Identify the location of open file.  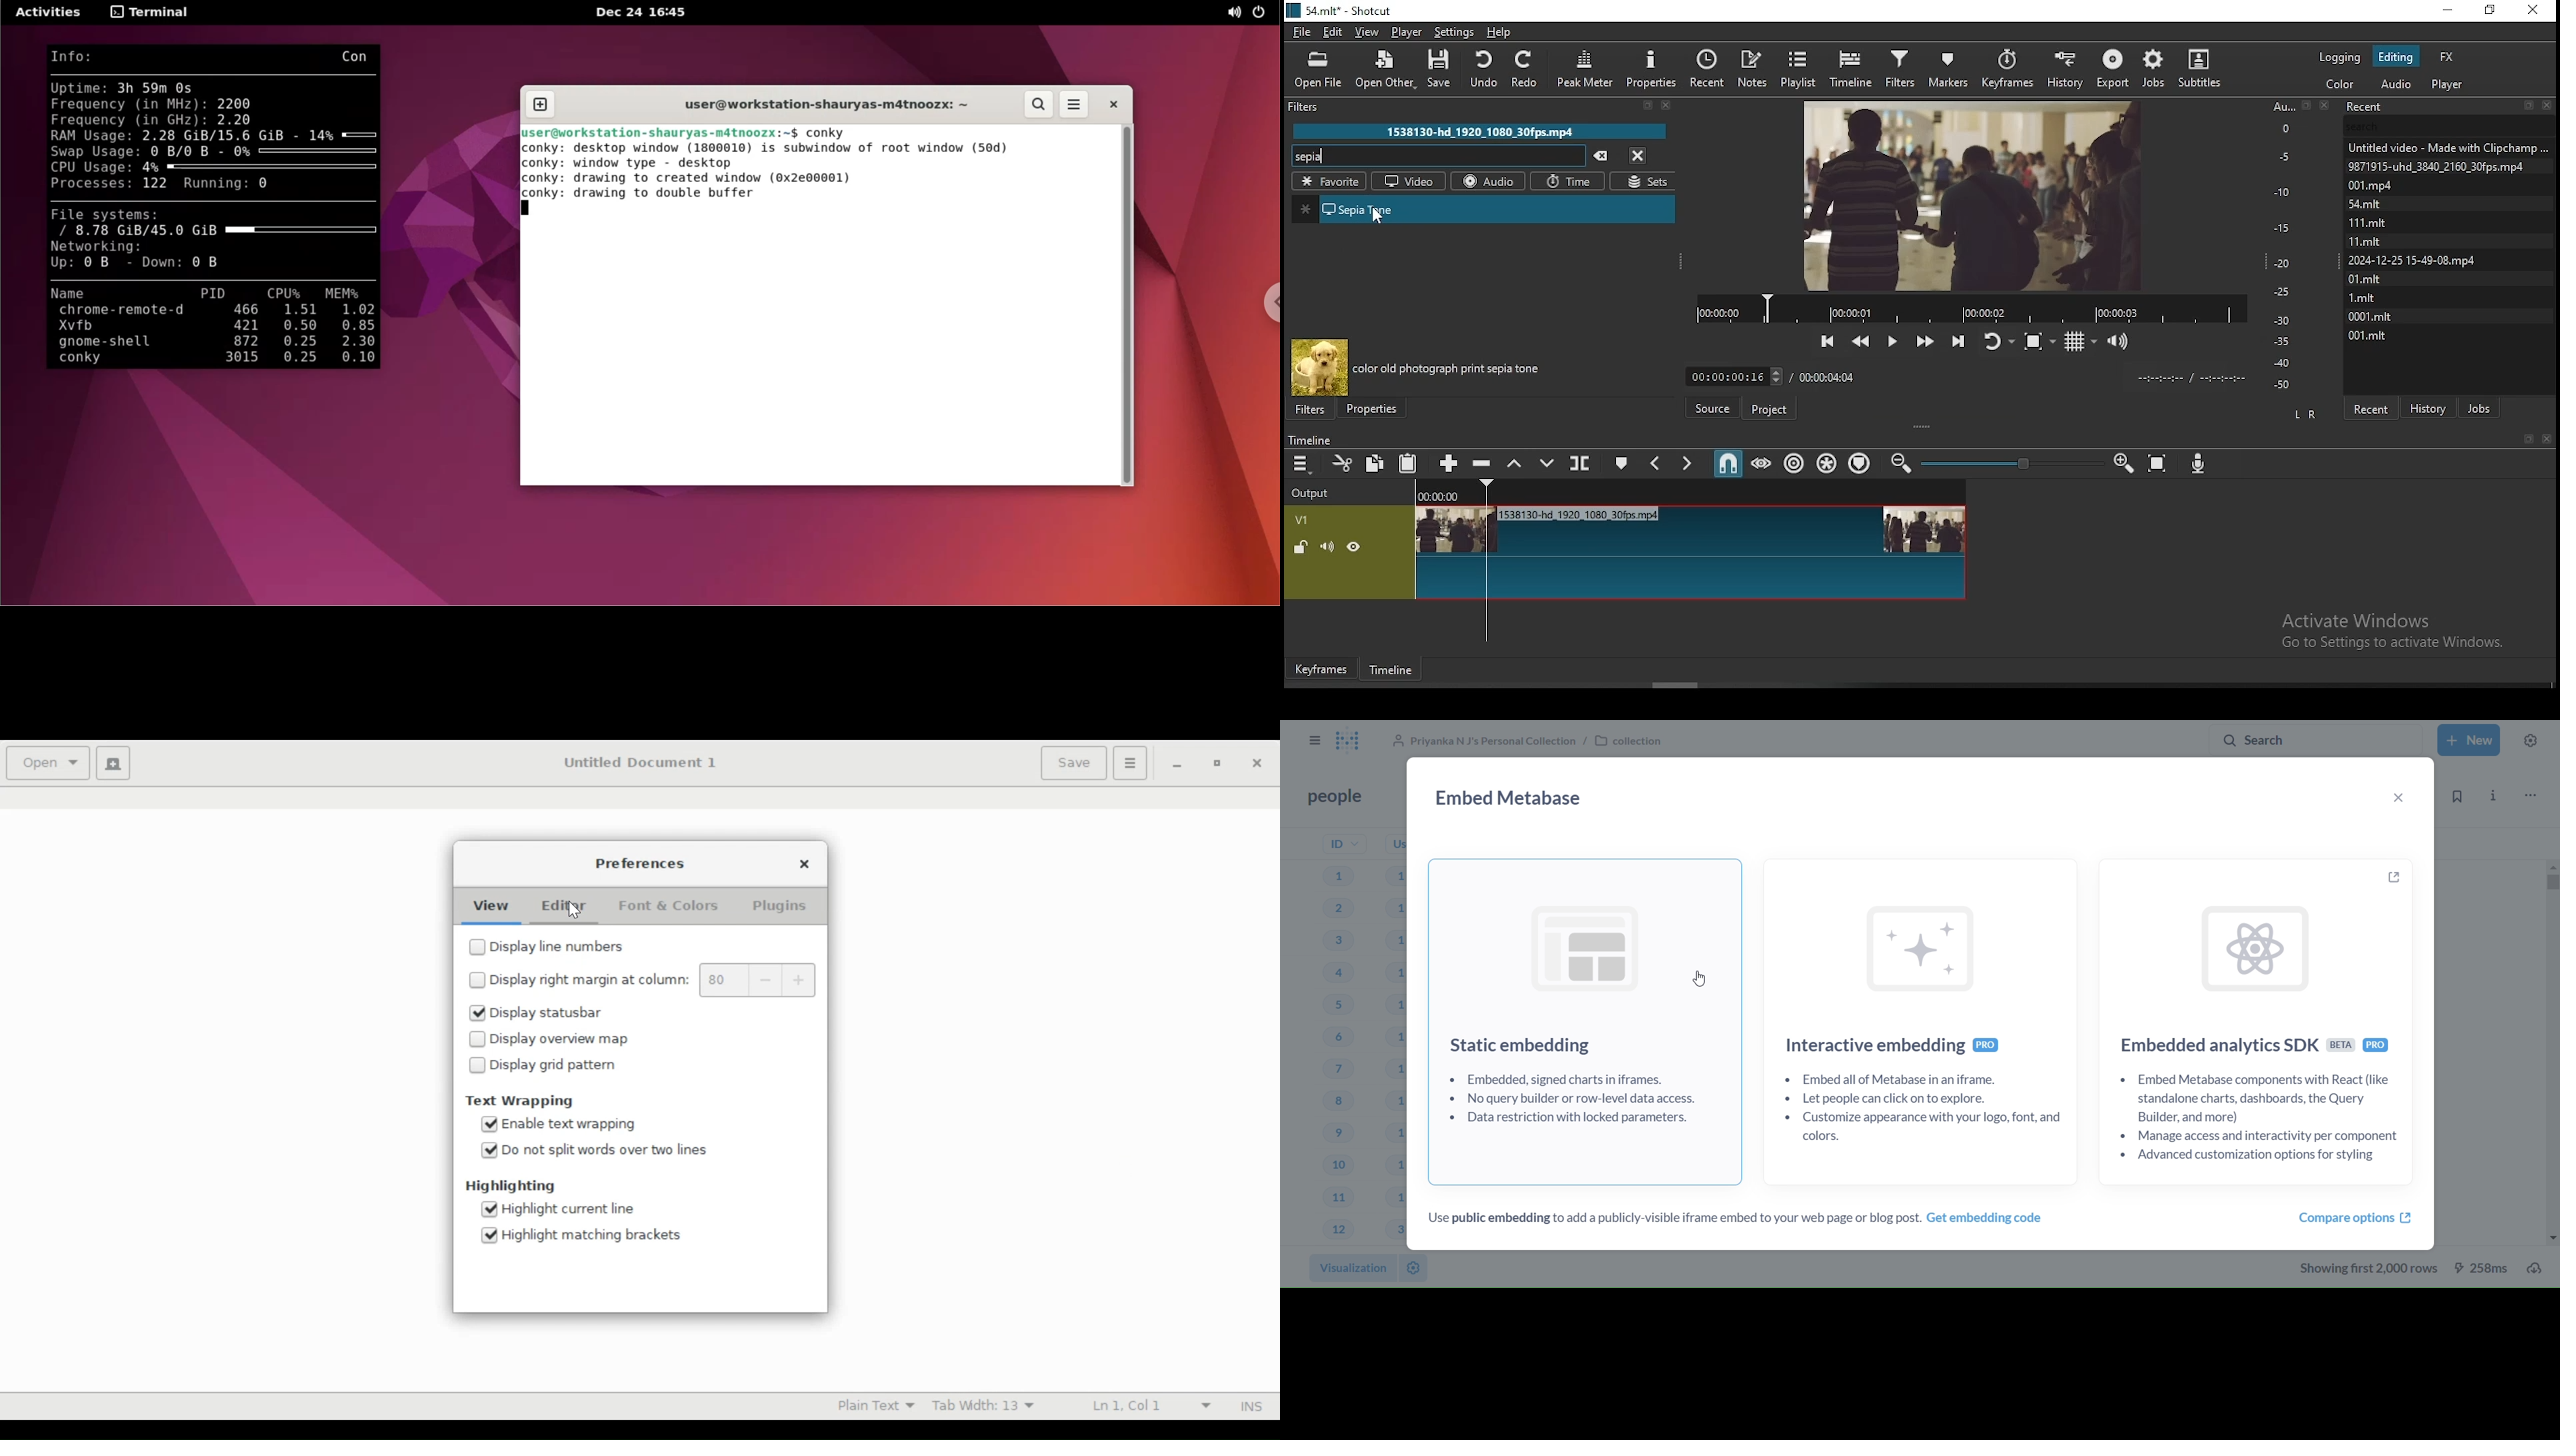
(1318, 70).